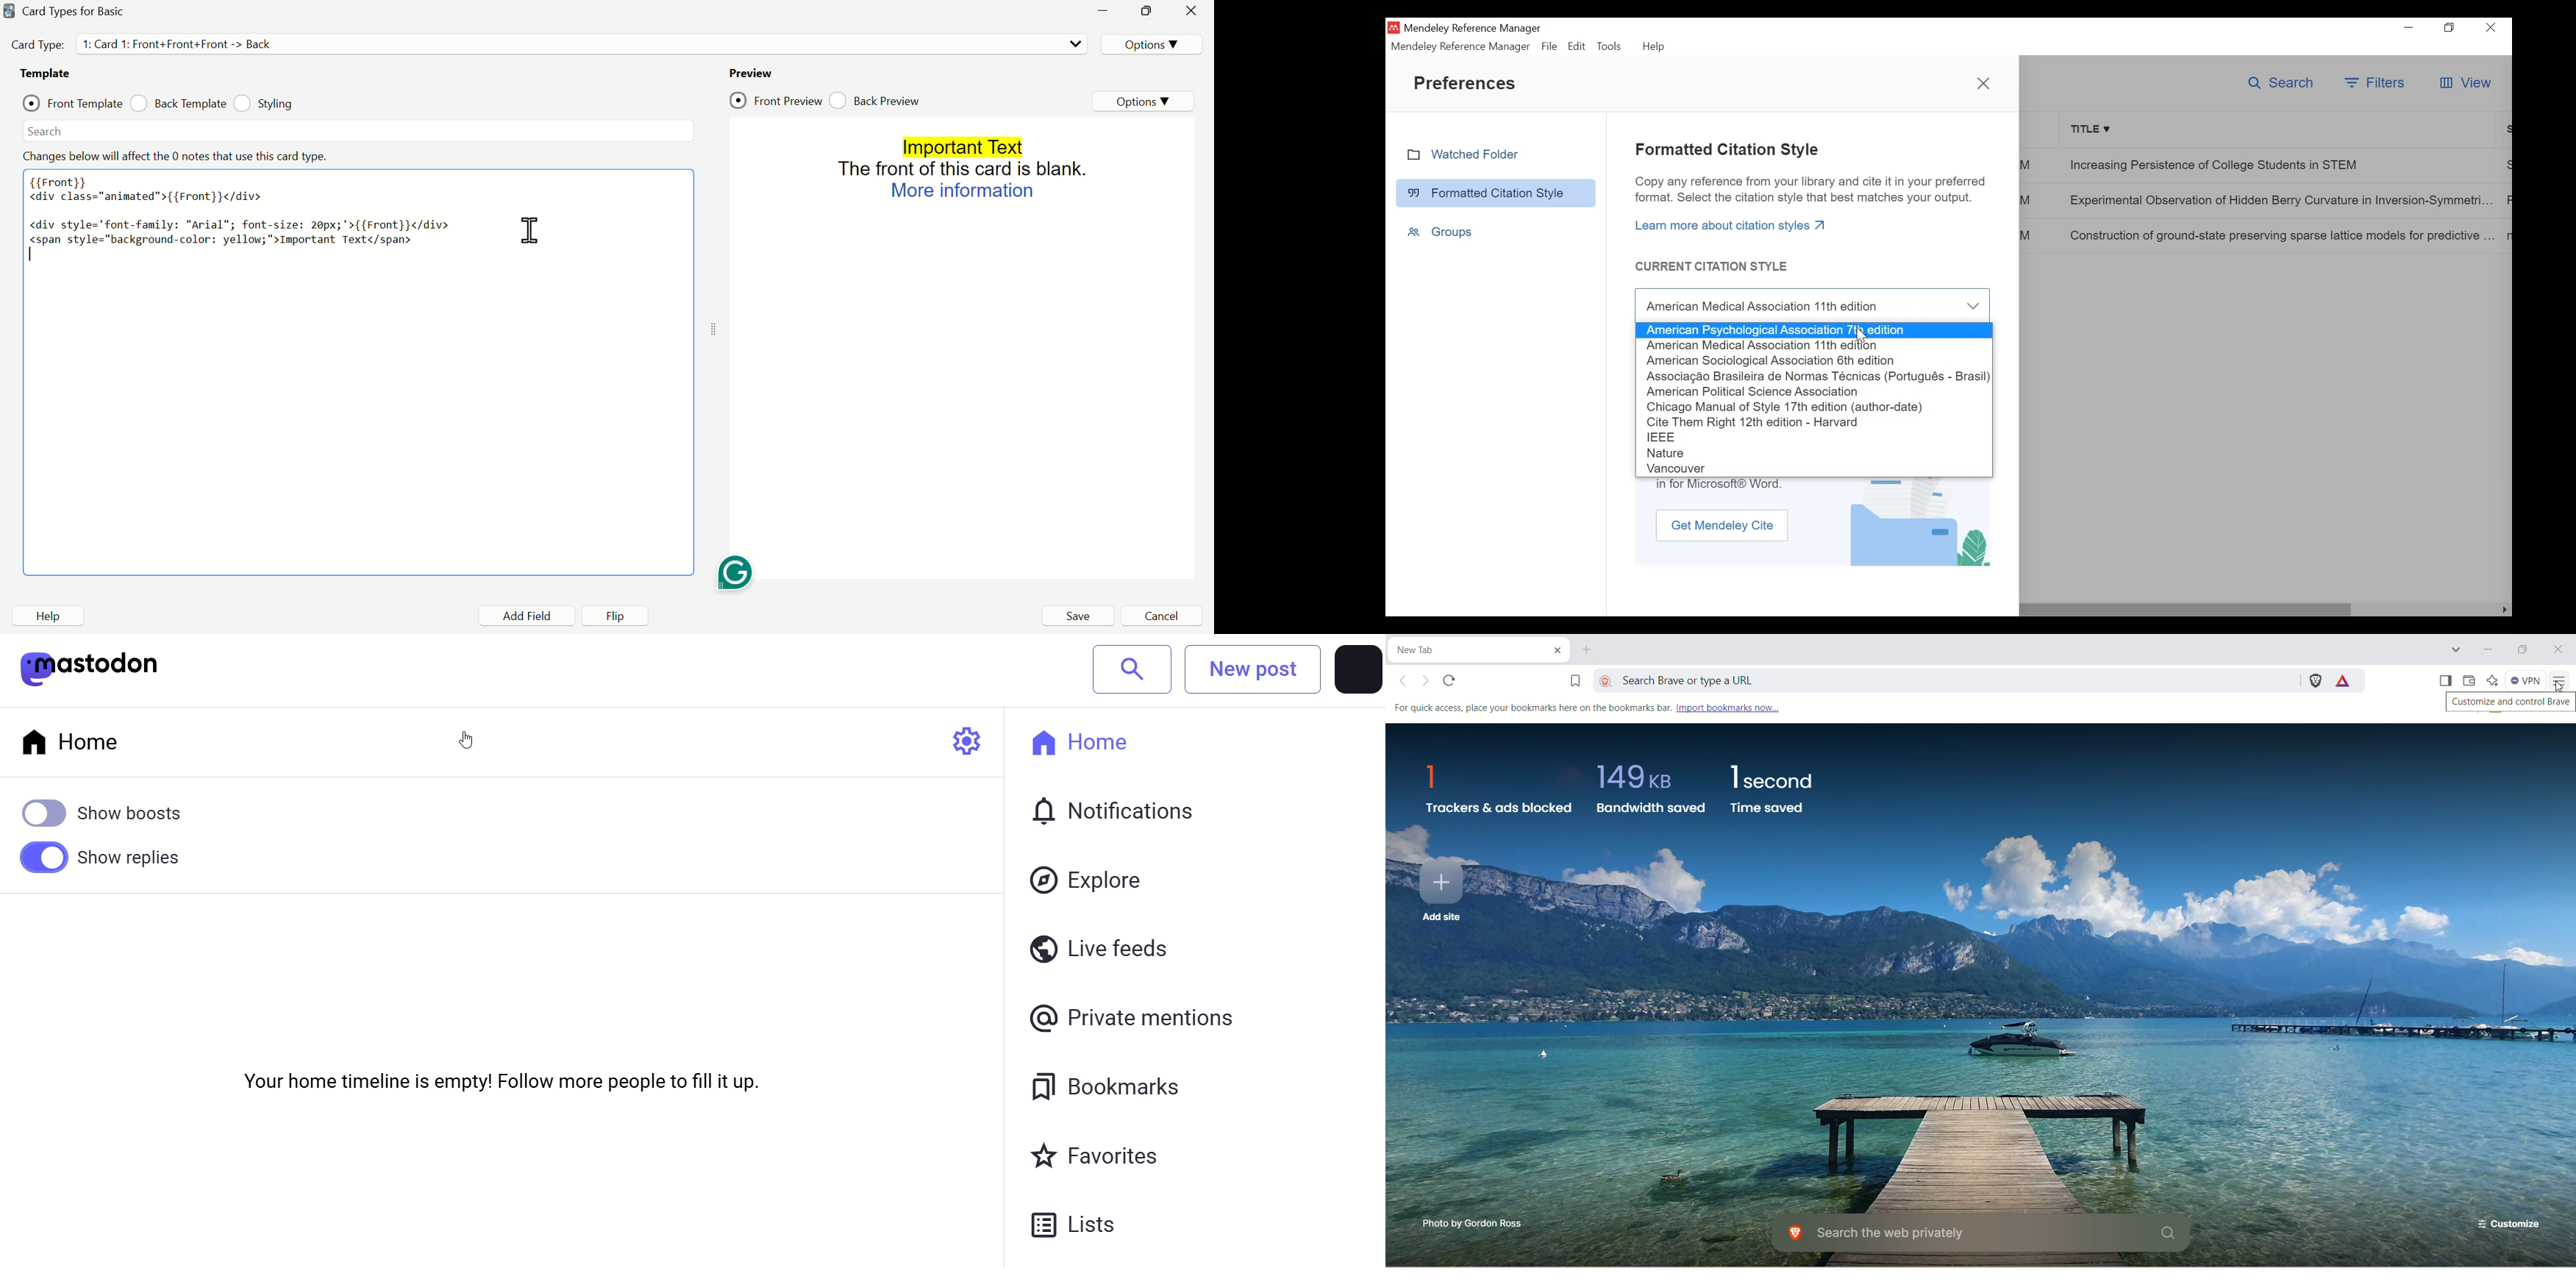  What do you see at coordinates (776, 98) in the screenshot?
I see `check Front Preview` at bounding box center [776, 98].